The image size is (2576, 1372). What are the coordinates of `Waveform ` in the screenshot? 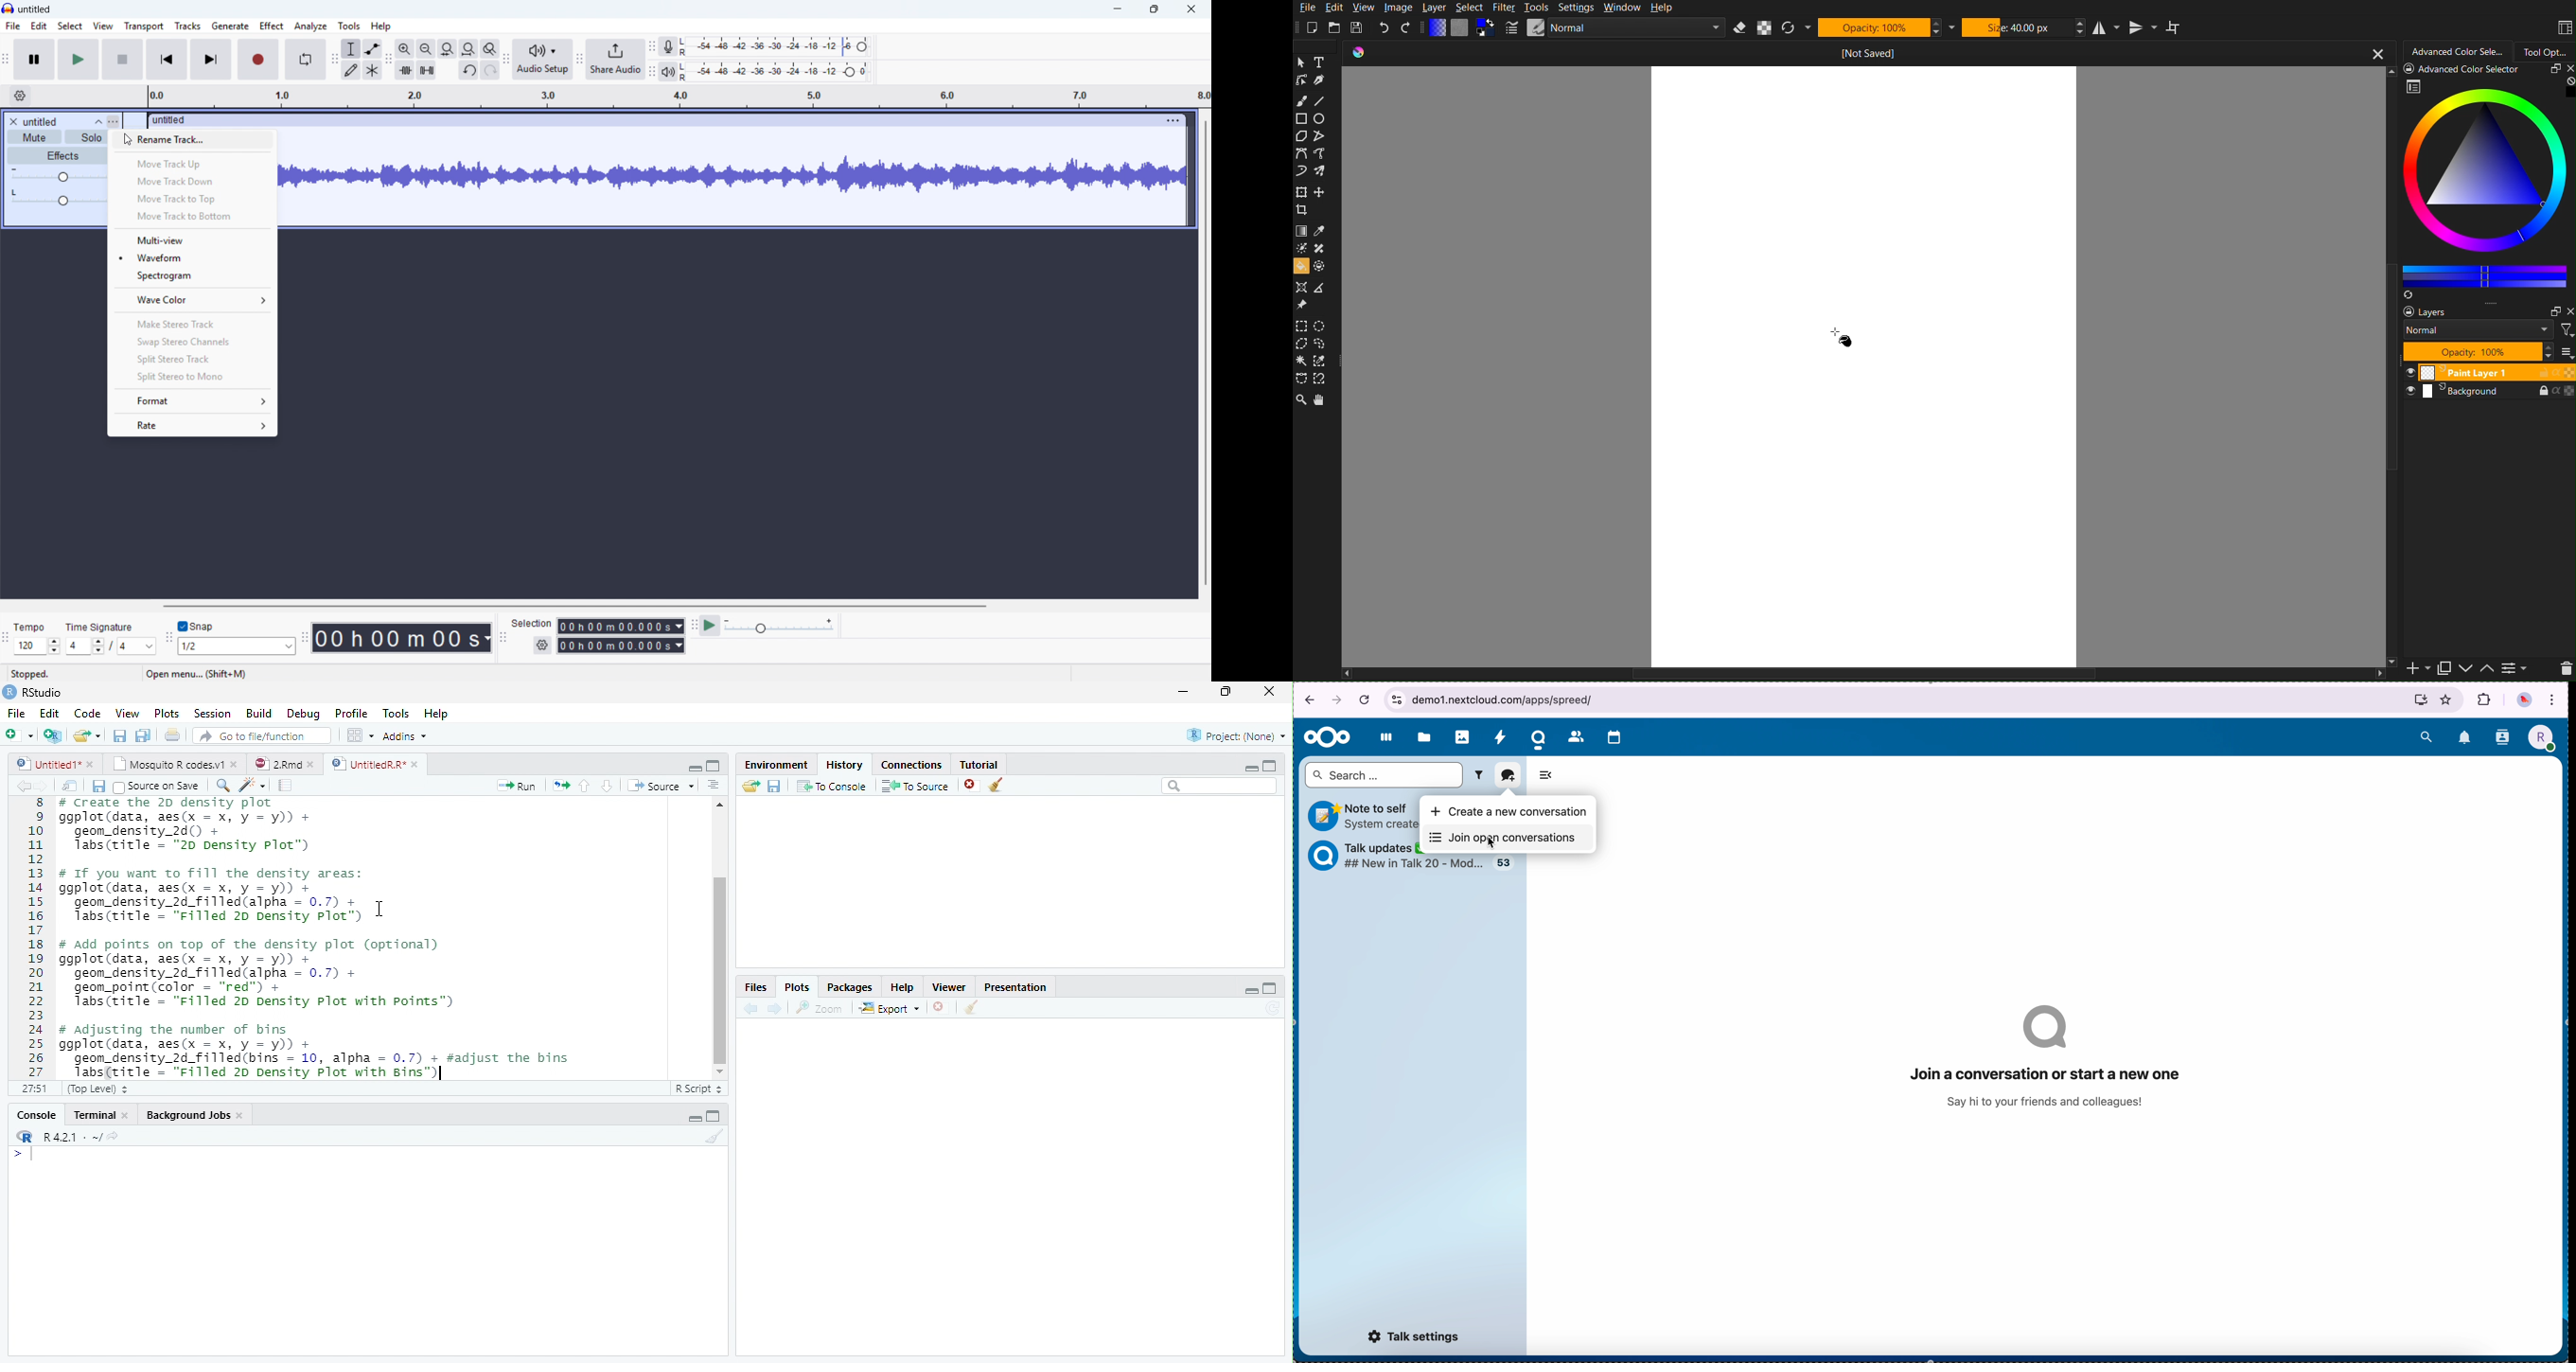 It's located at (192, 257).